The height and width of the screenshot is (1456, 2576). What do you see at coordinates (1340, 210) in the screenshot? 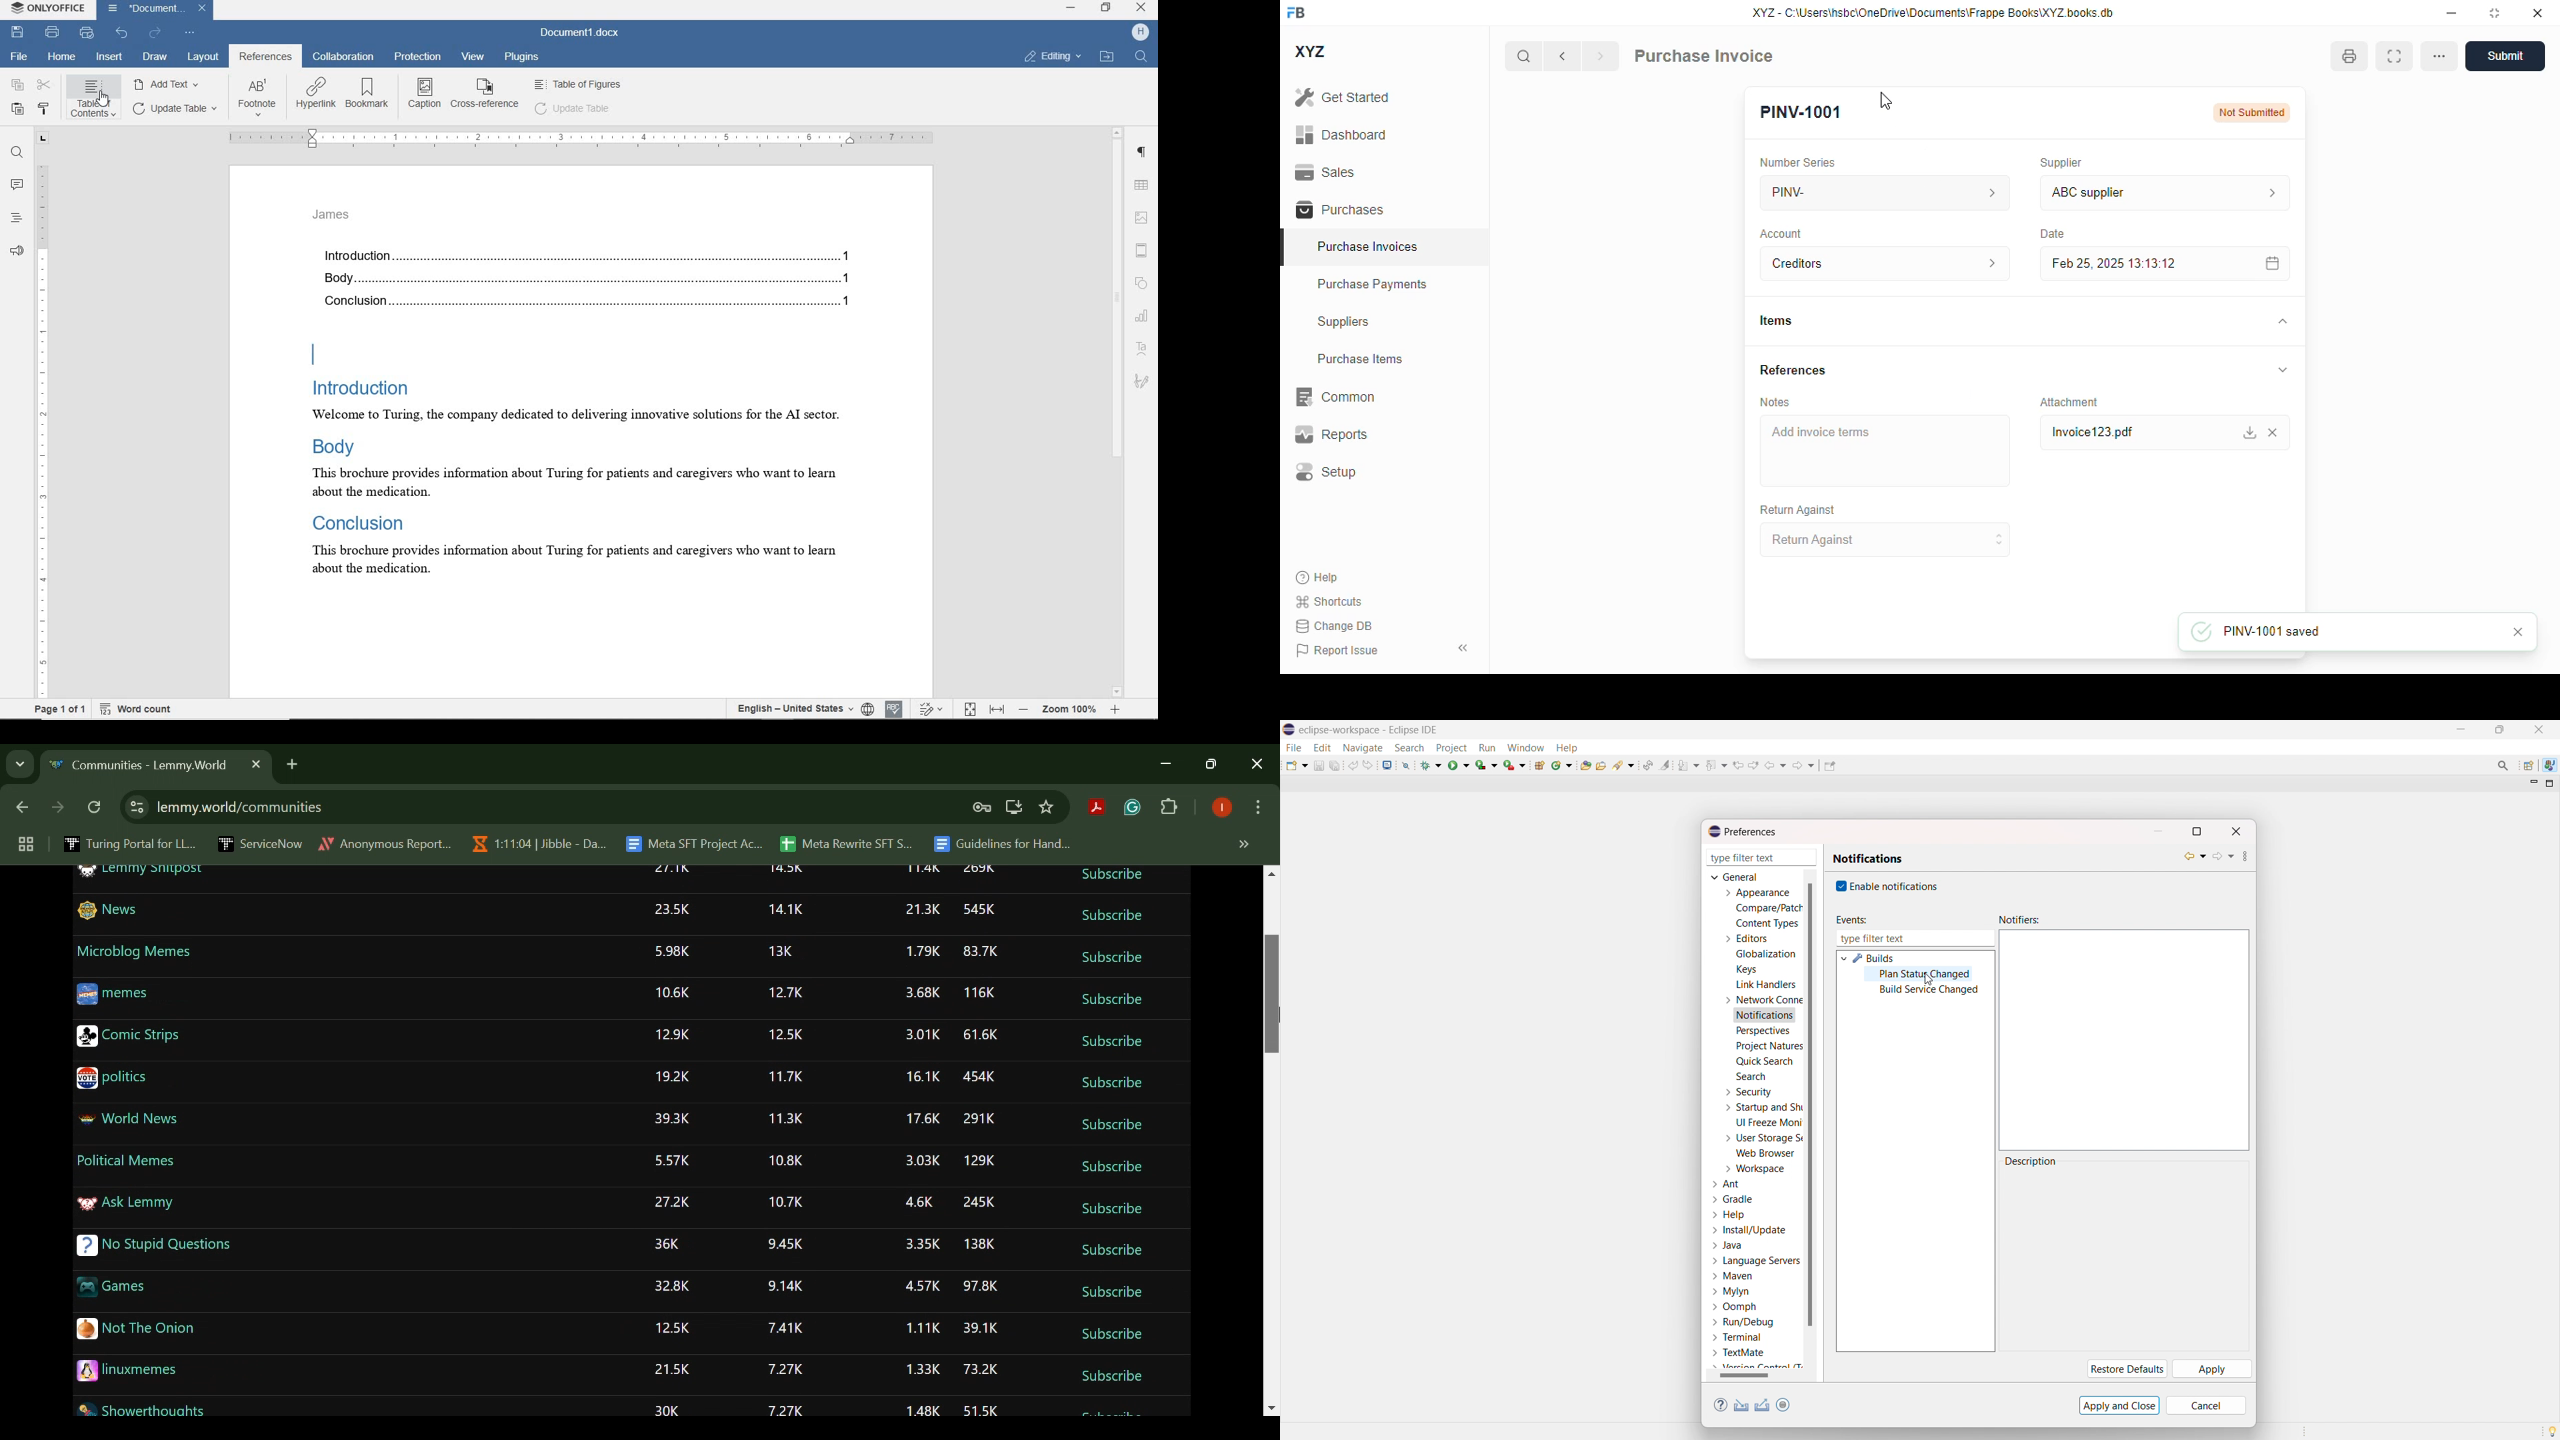
I see `purchases` at bounding box center [1340, 210].